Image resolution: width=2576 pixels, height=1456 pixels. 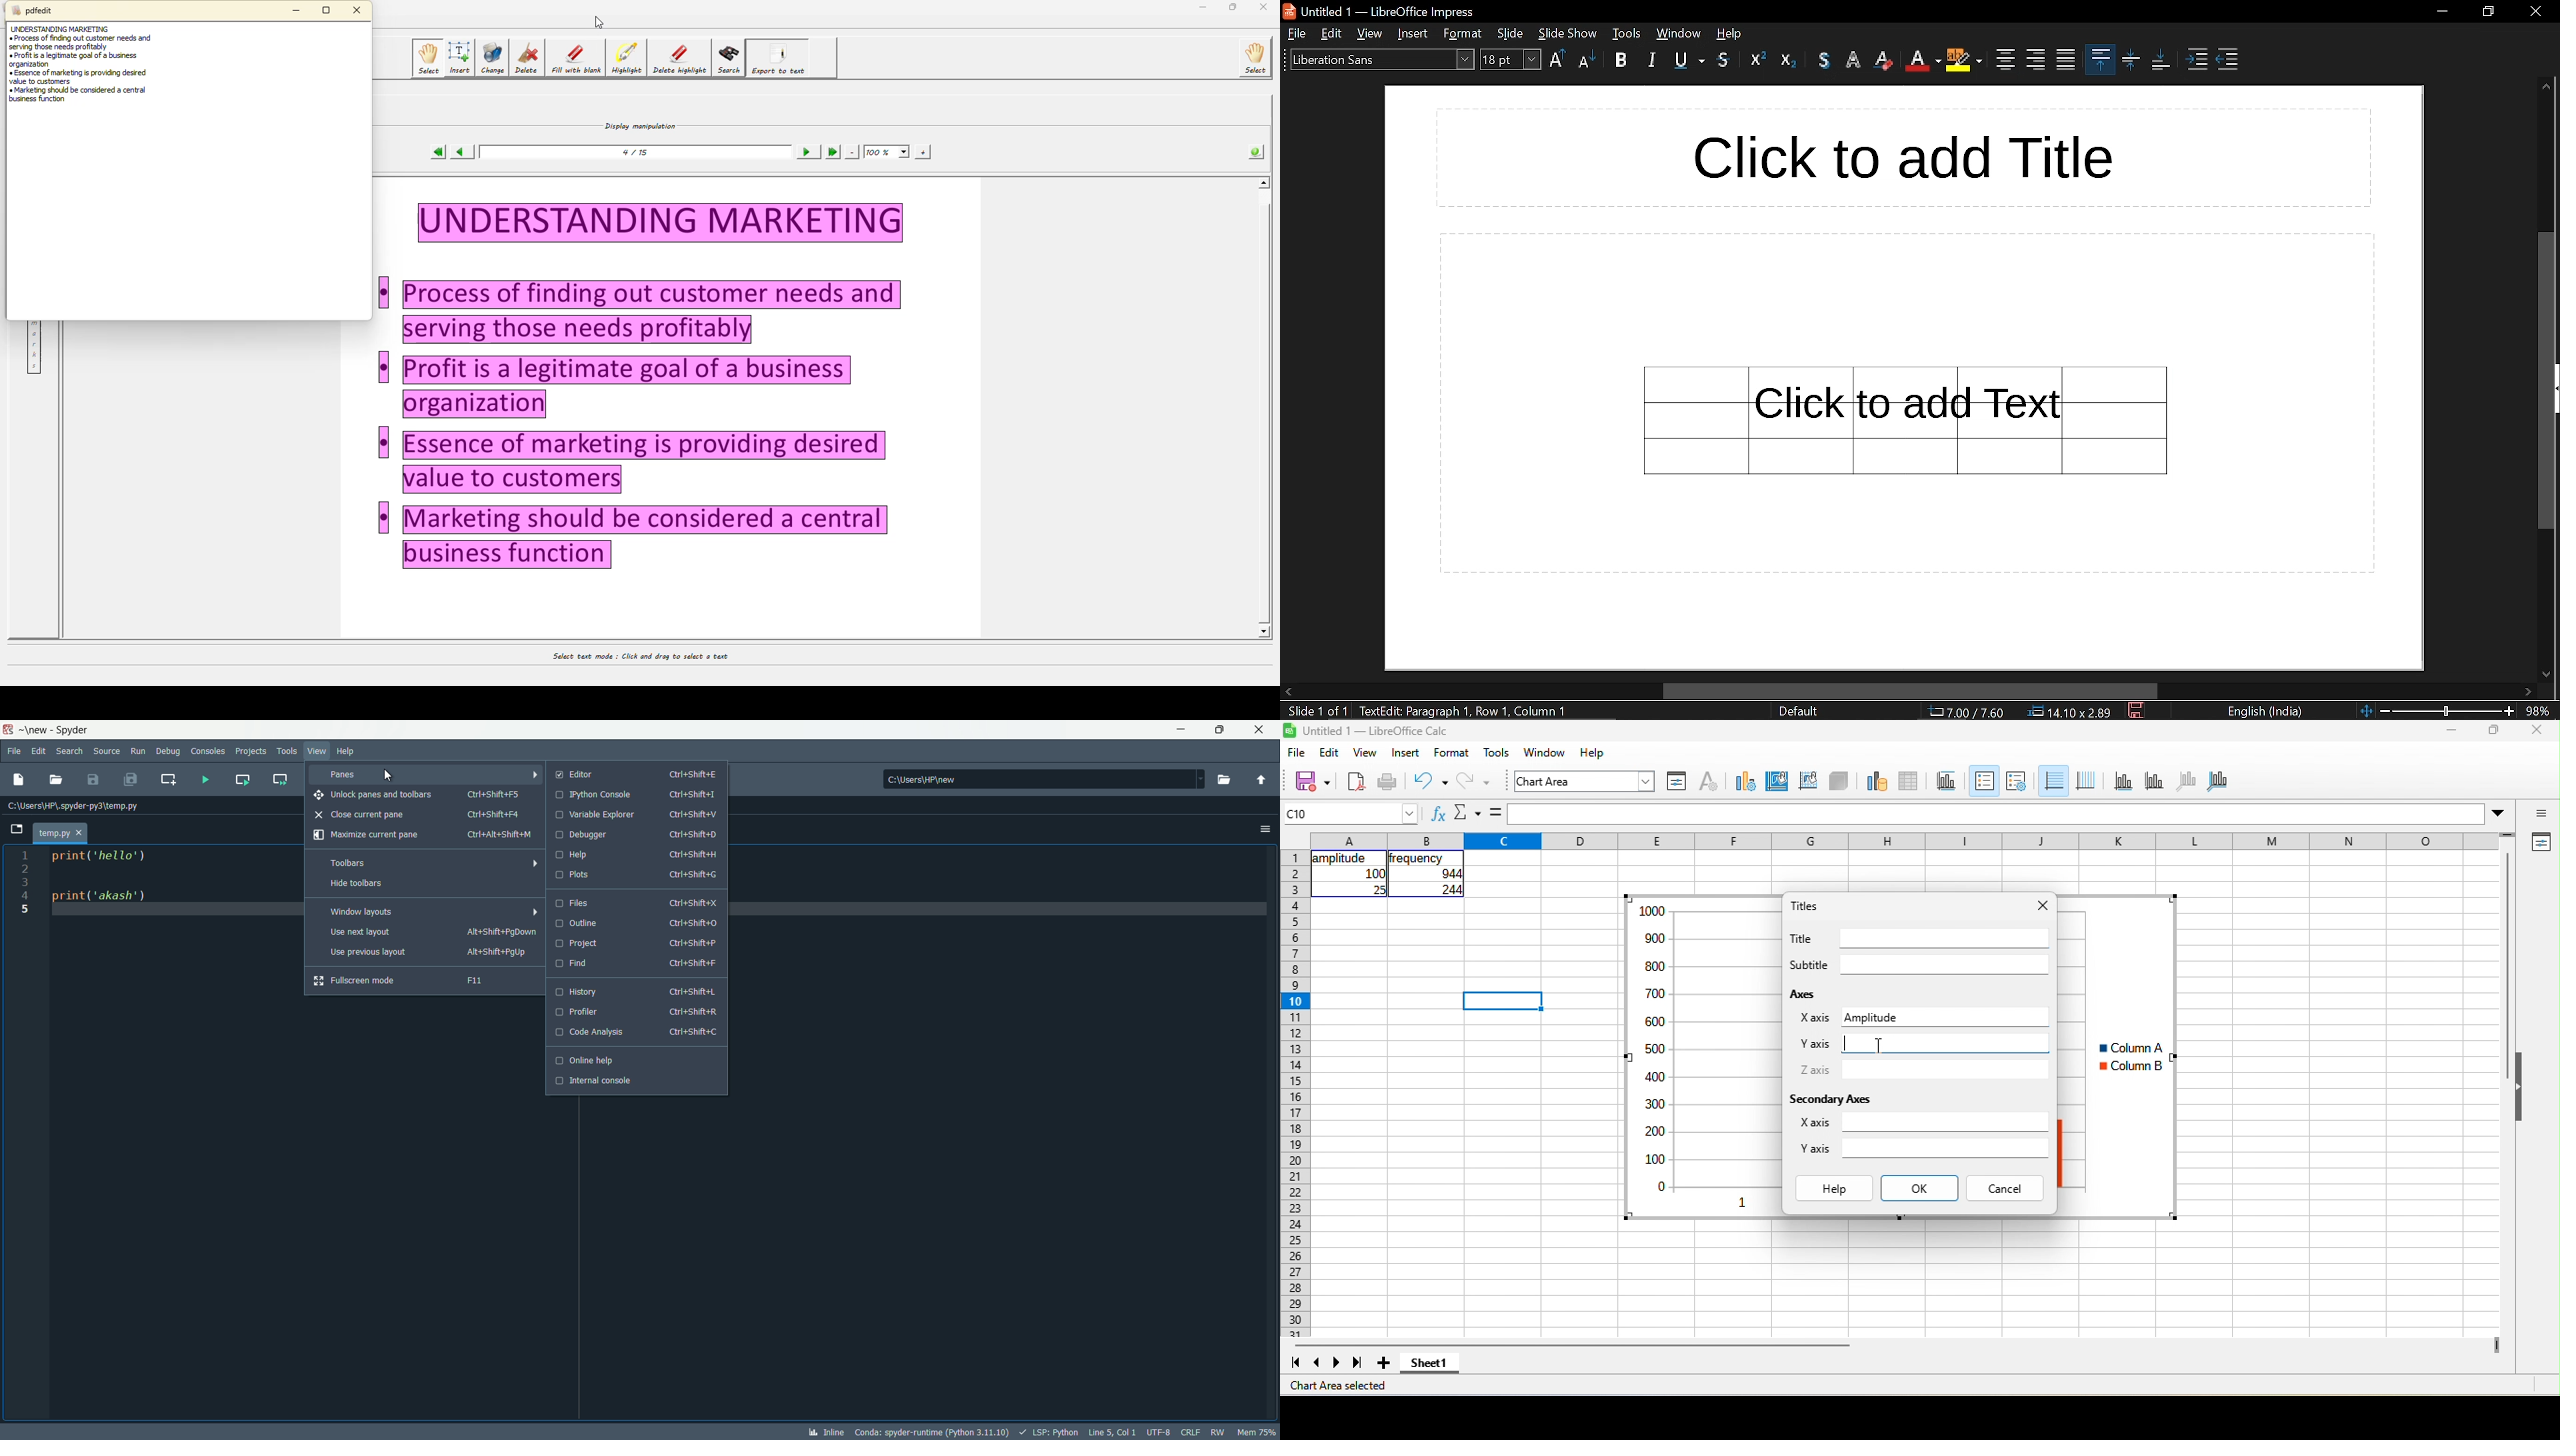 I want to click on decrease indent, so click(x=2226, y=61).